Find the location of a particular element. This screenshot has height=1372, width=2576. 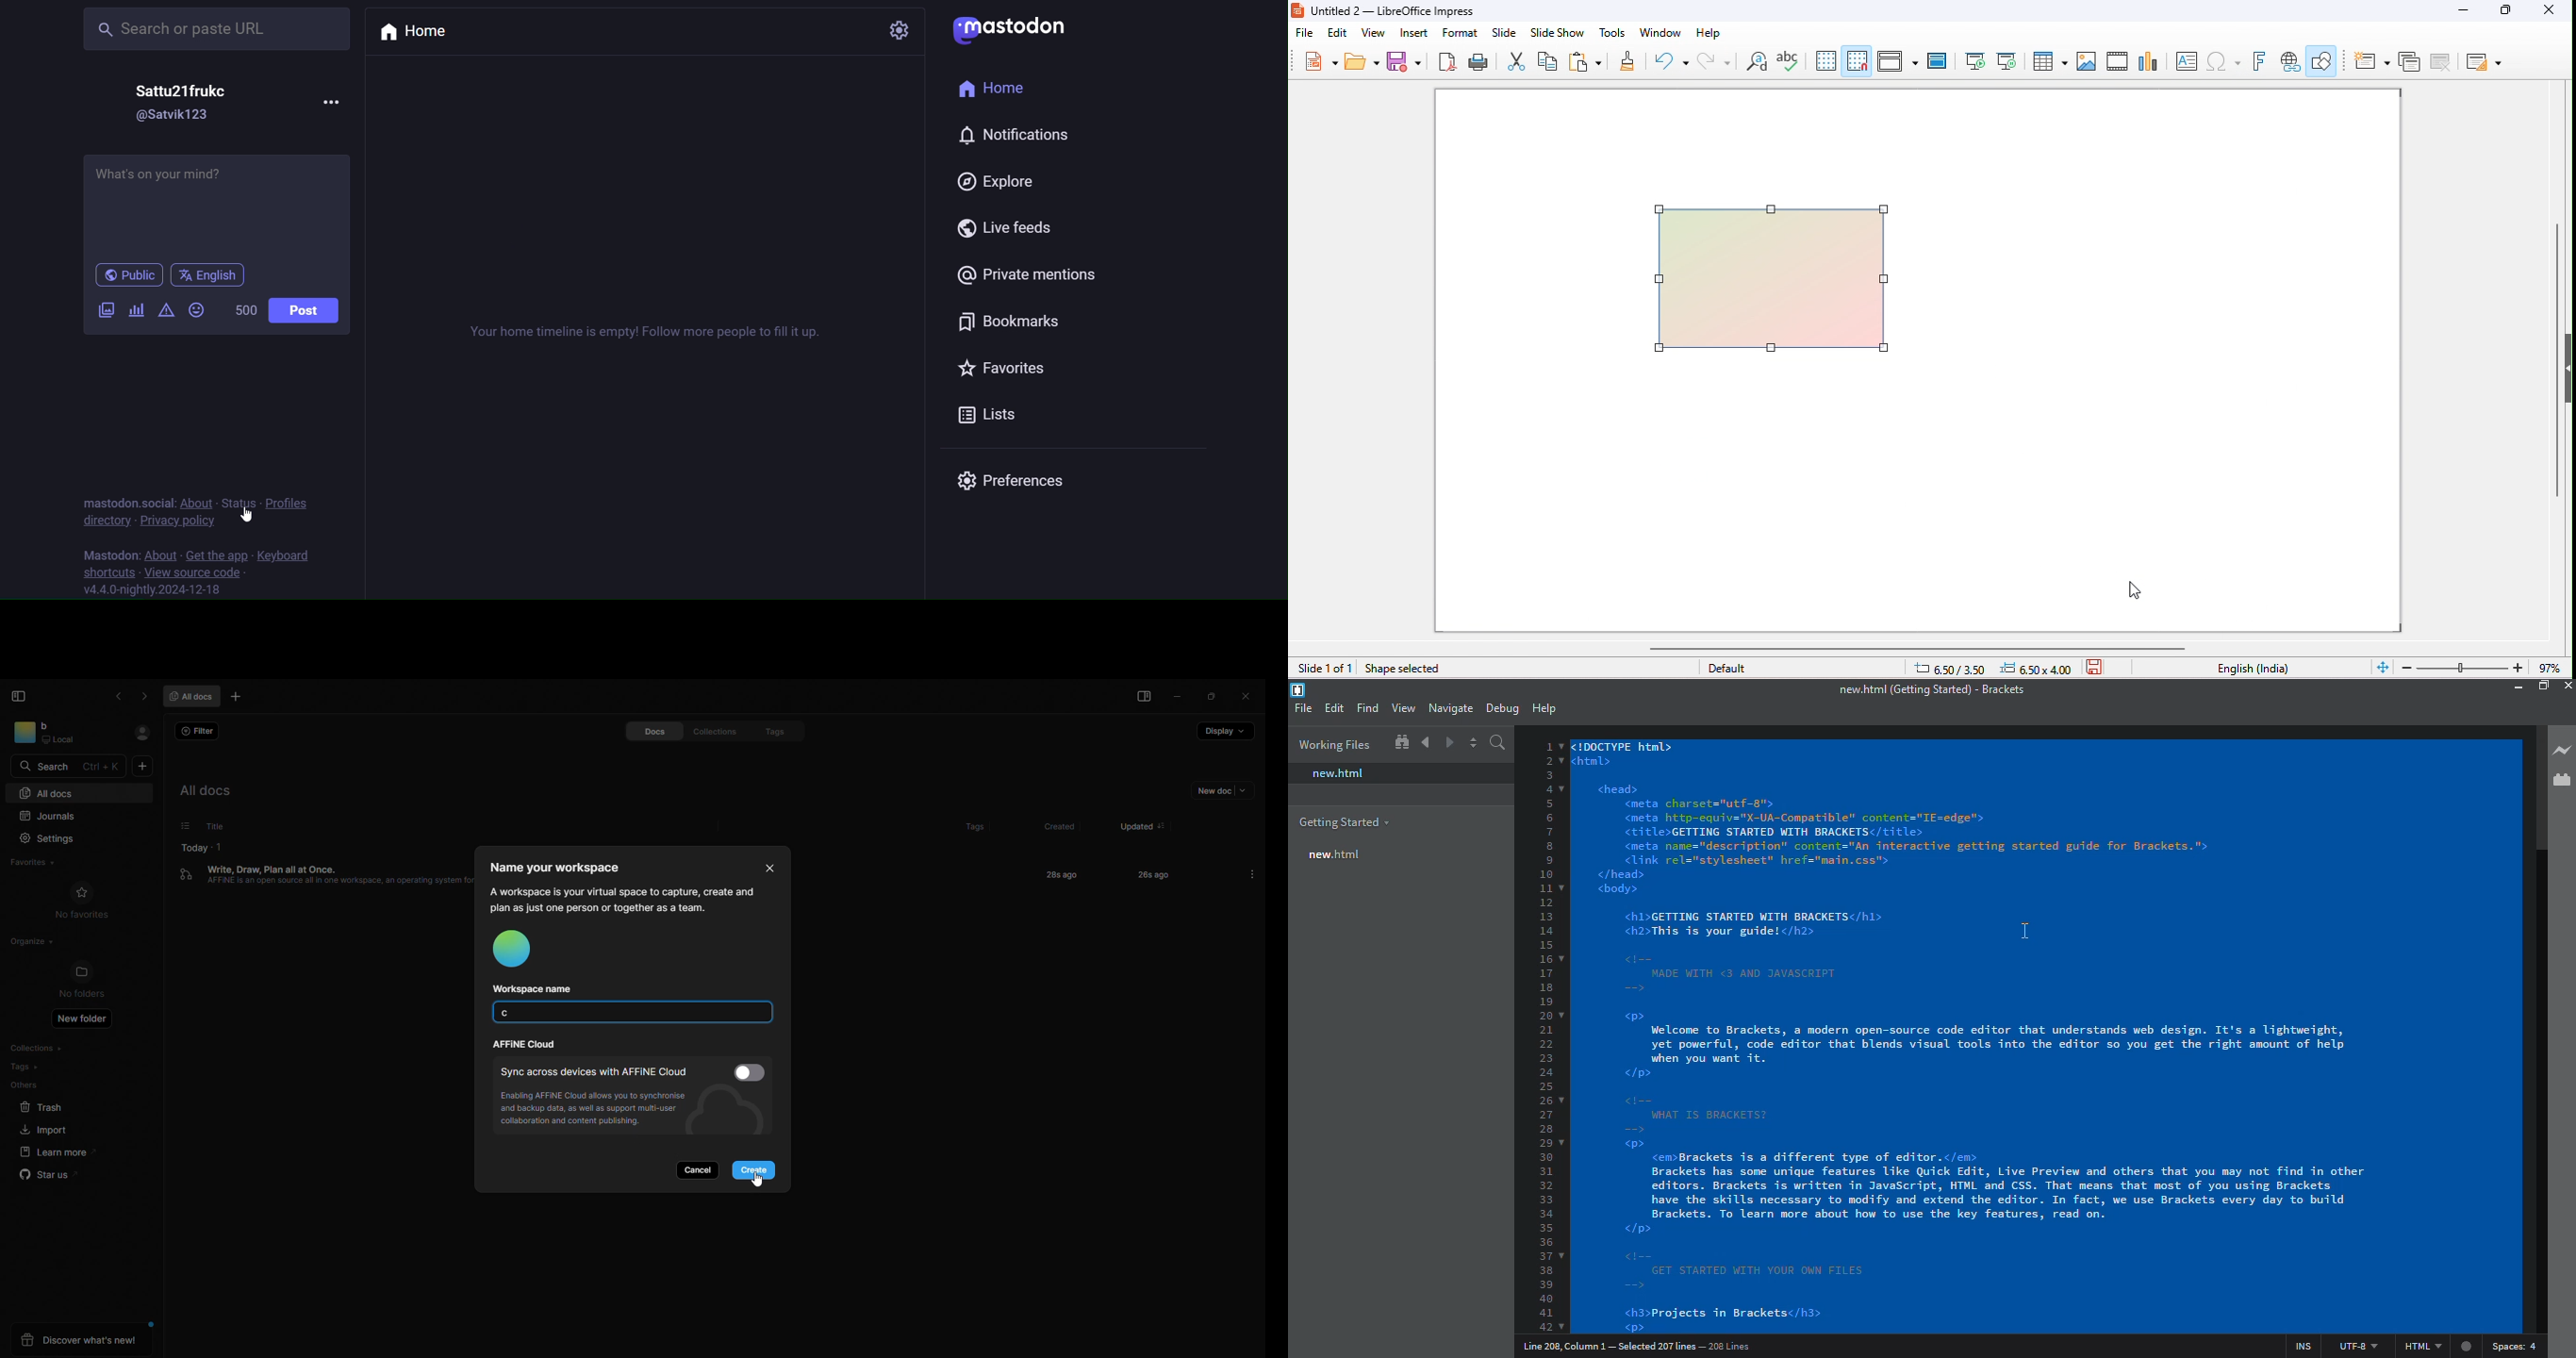

Profile is located at coordinates (142, 733).